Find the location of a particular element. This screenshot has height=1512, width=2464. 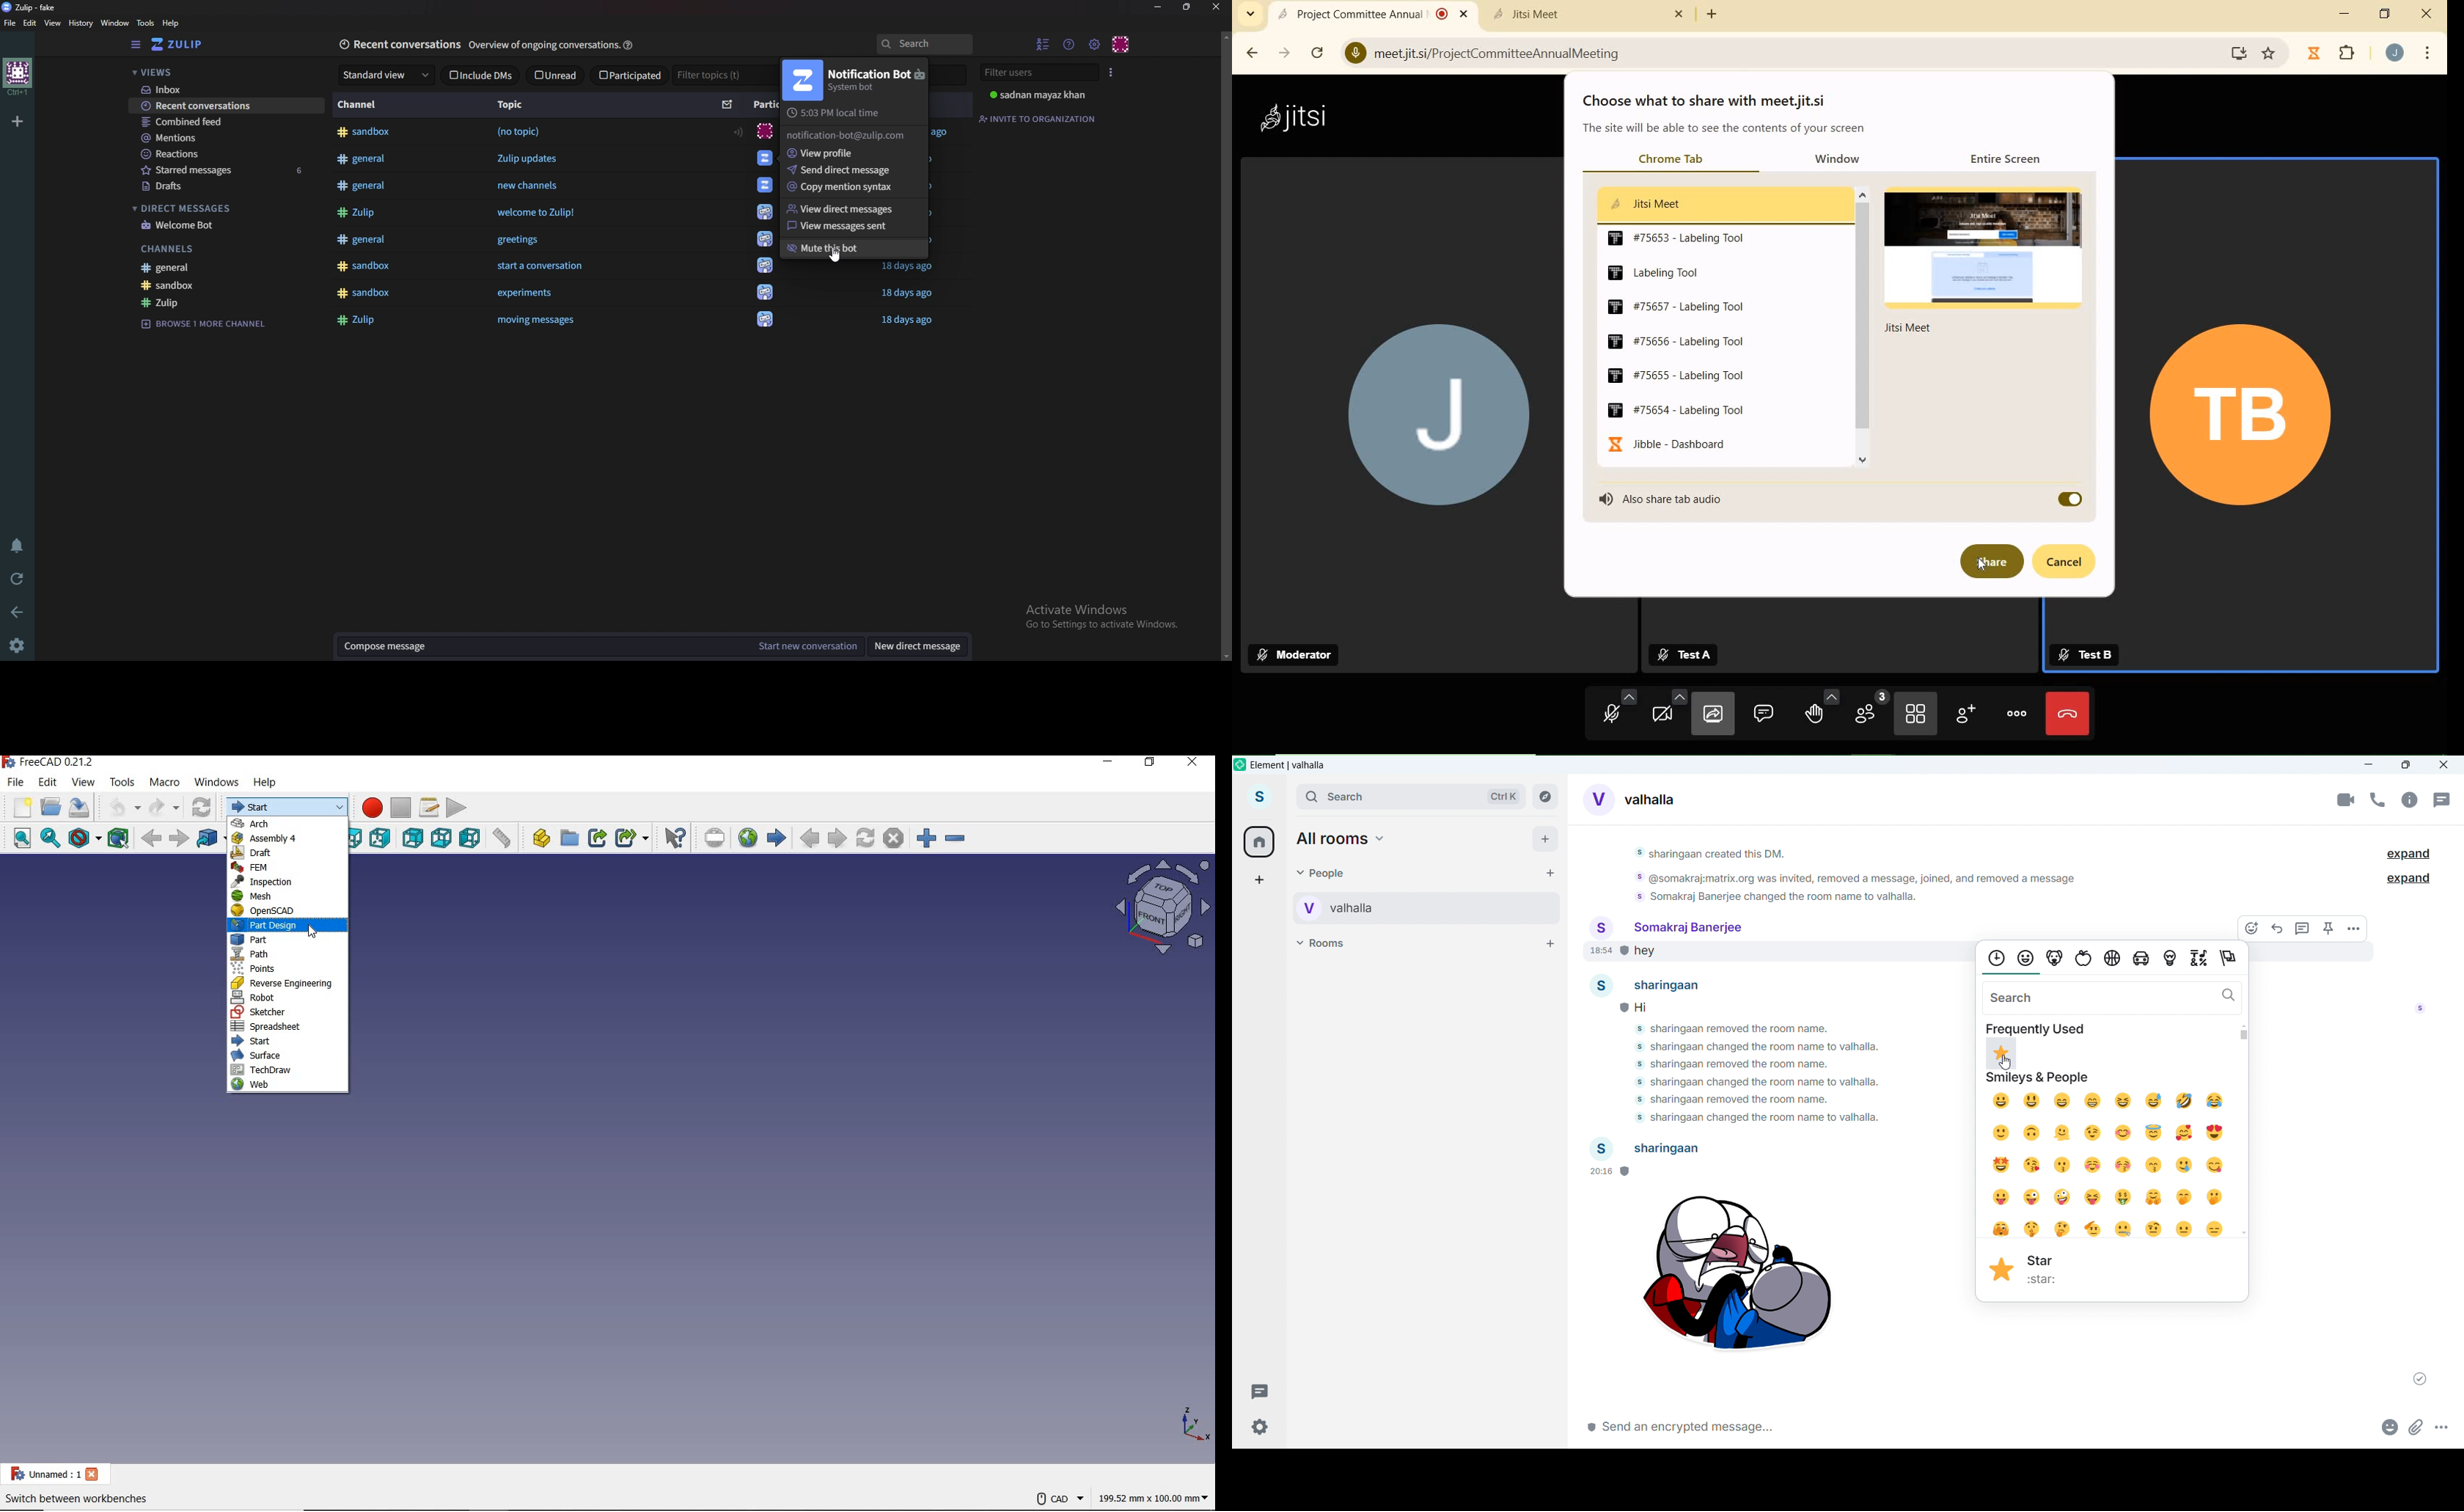

More options is located at coordinates (2443, 1426).